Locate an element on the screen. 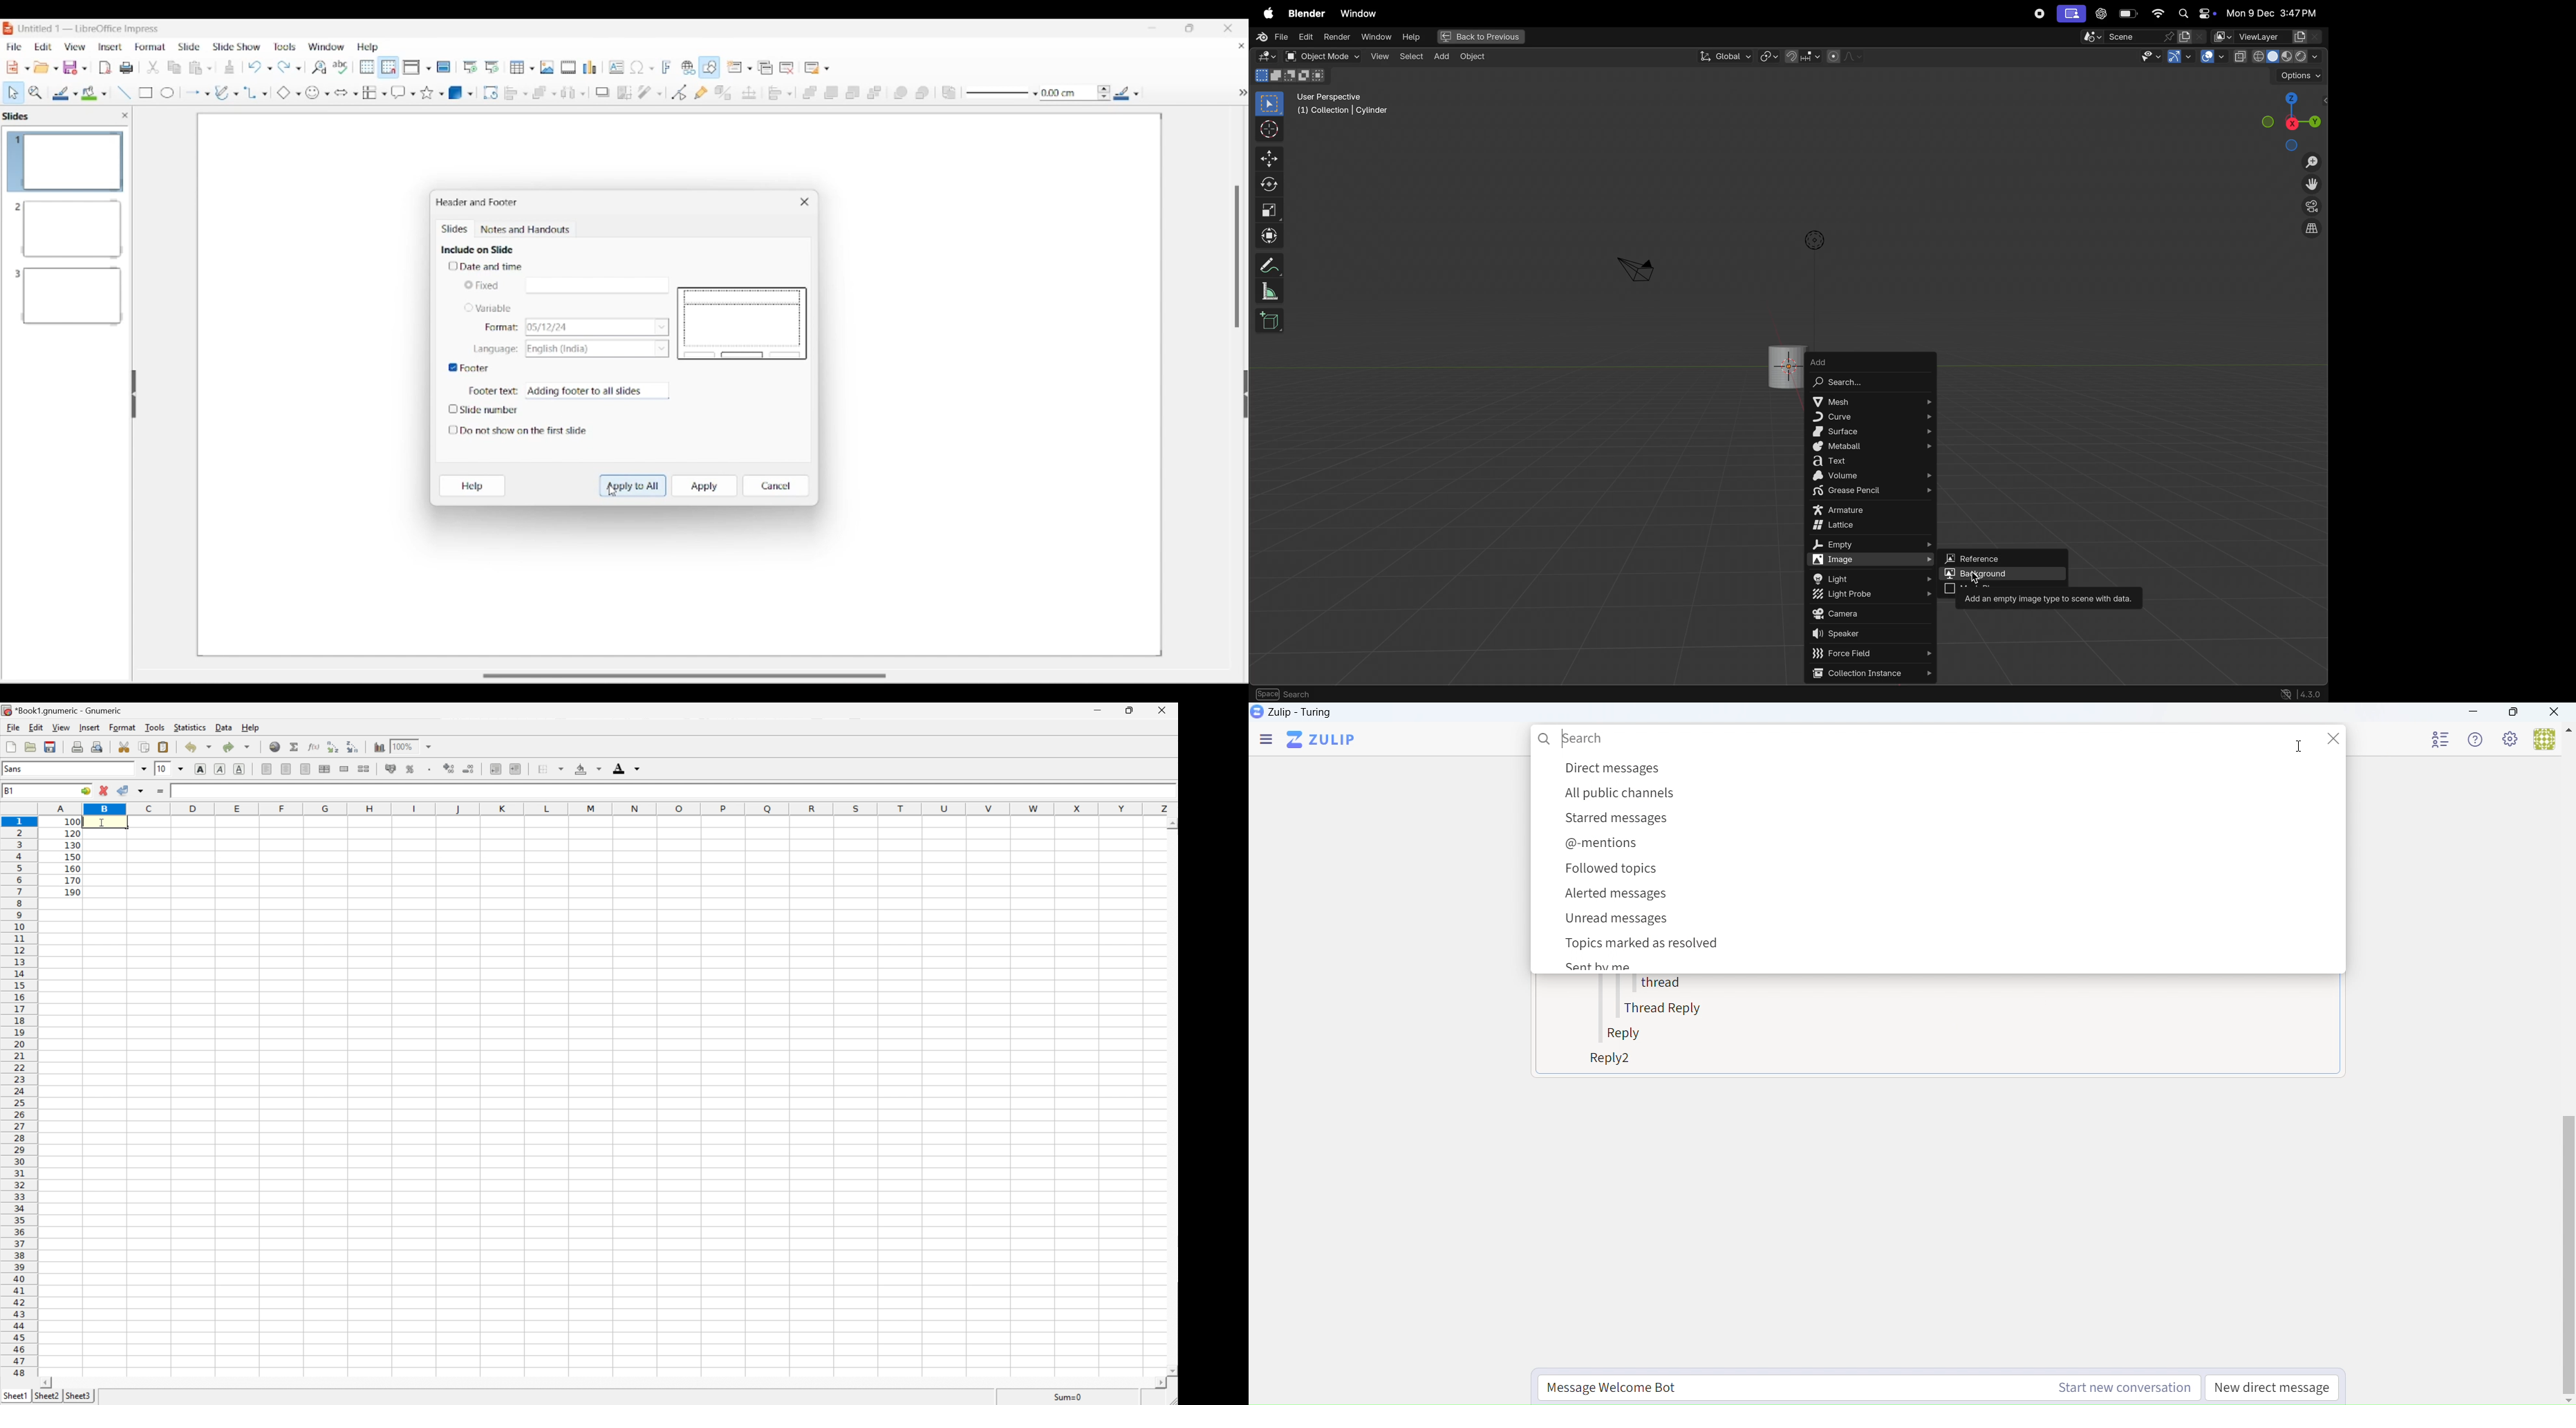  Align object options is located at coordinates (516, 94).